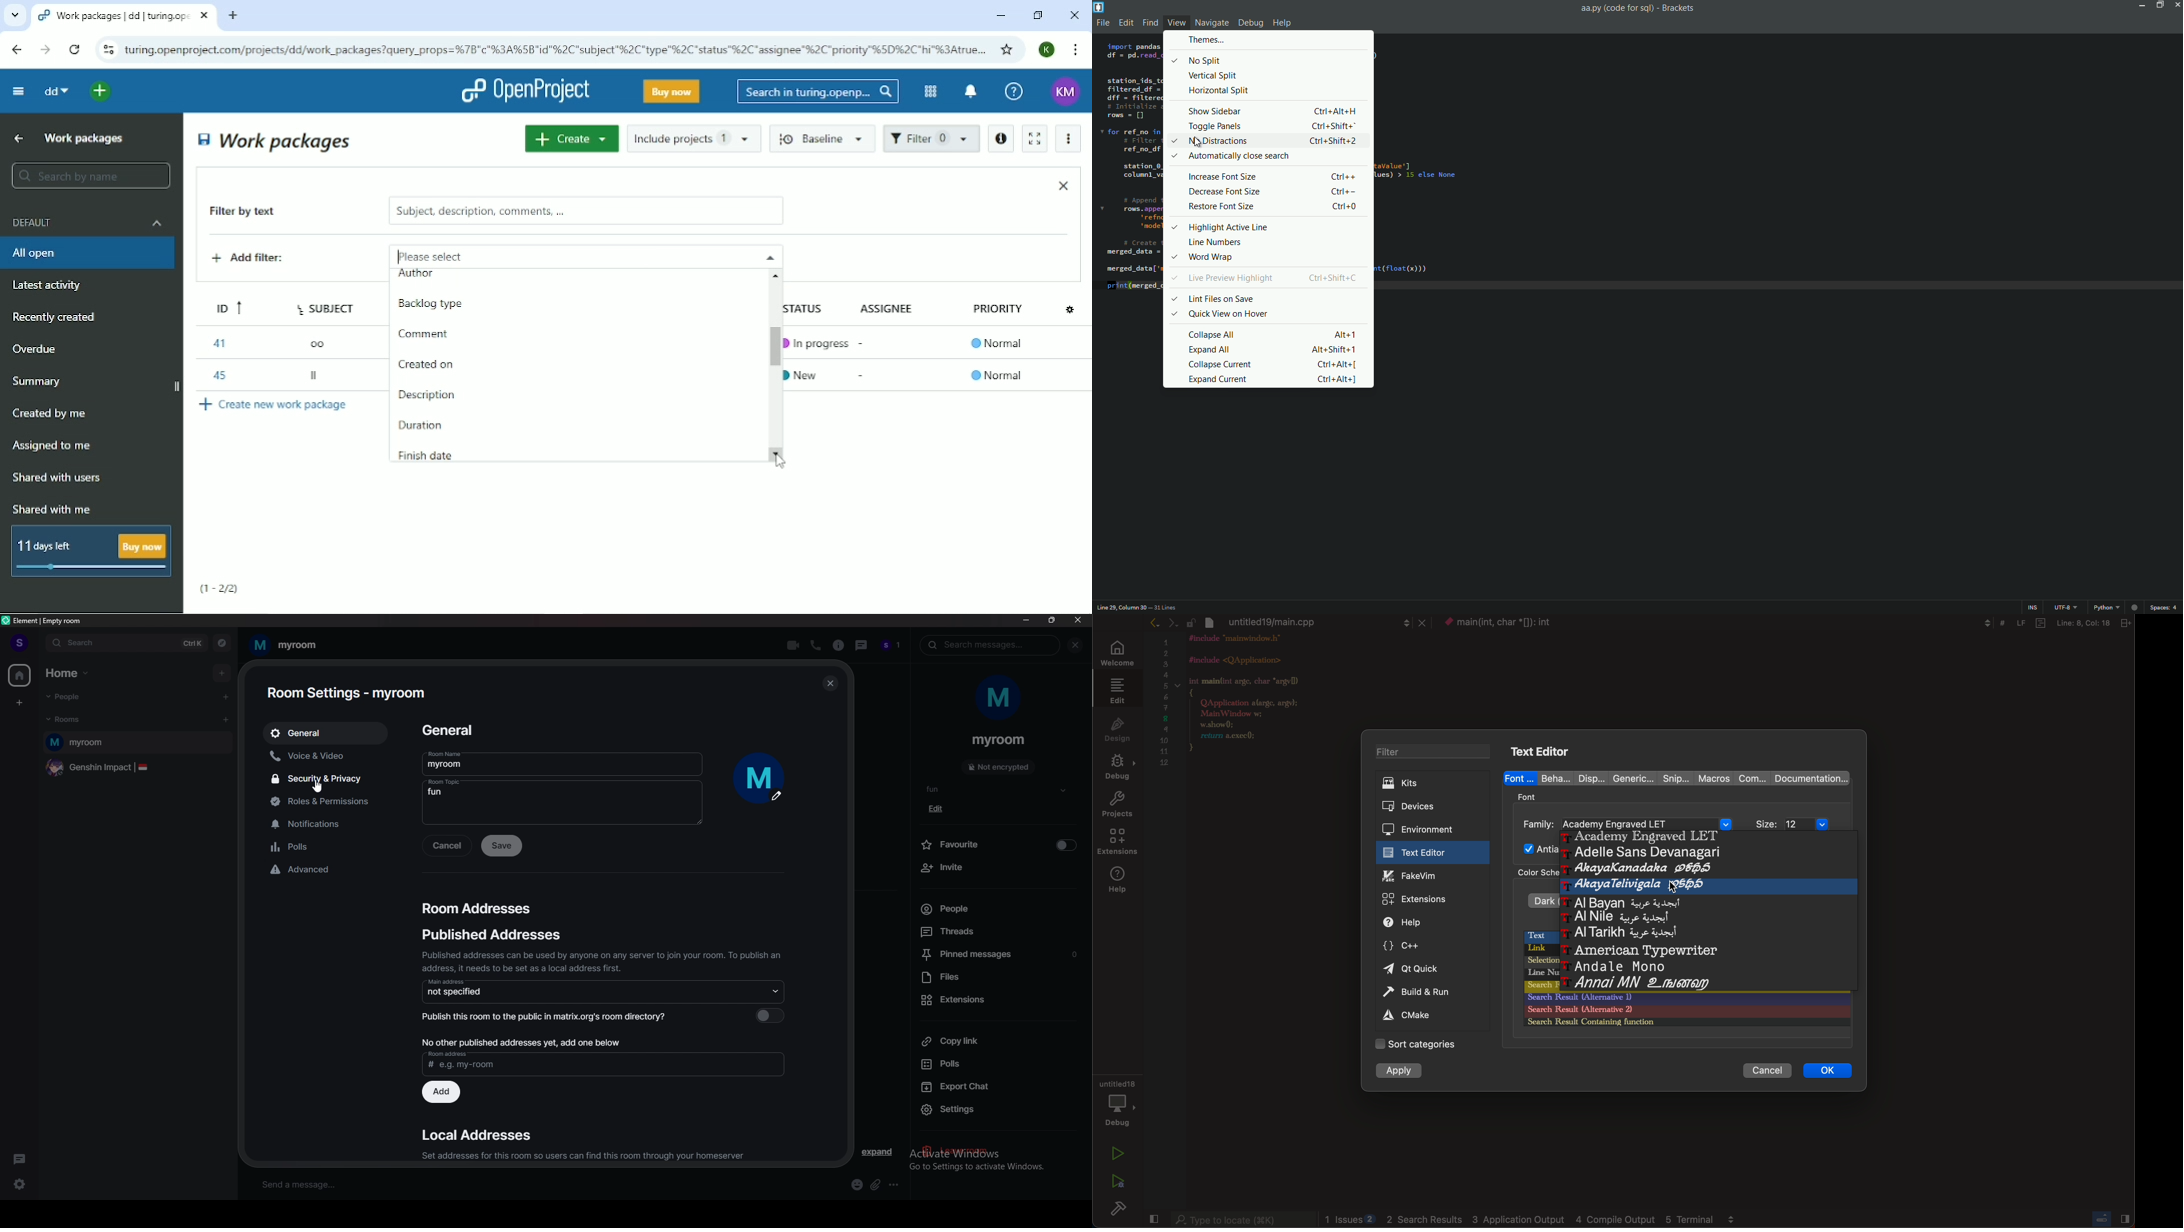 The image size is (2184, 1232). Describe the element at coordinates (1052, 620) in the screenshot. I see `resize` at that location.